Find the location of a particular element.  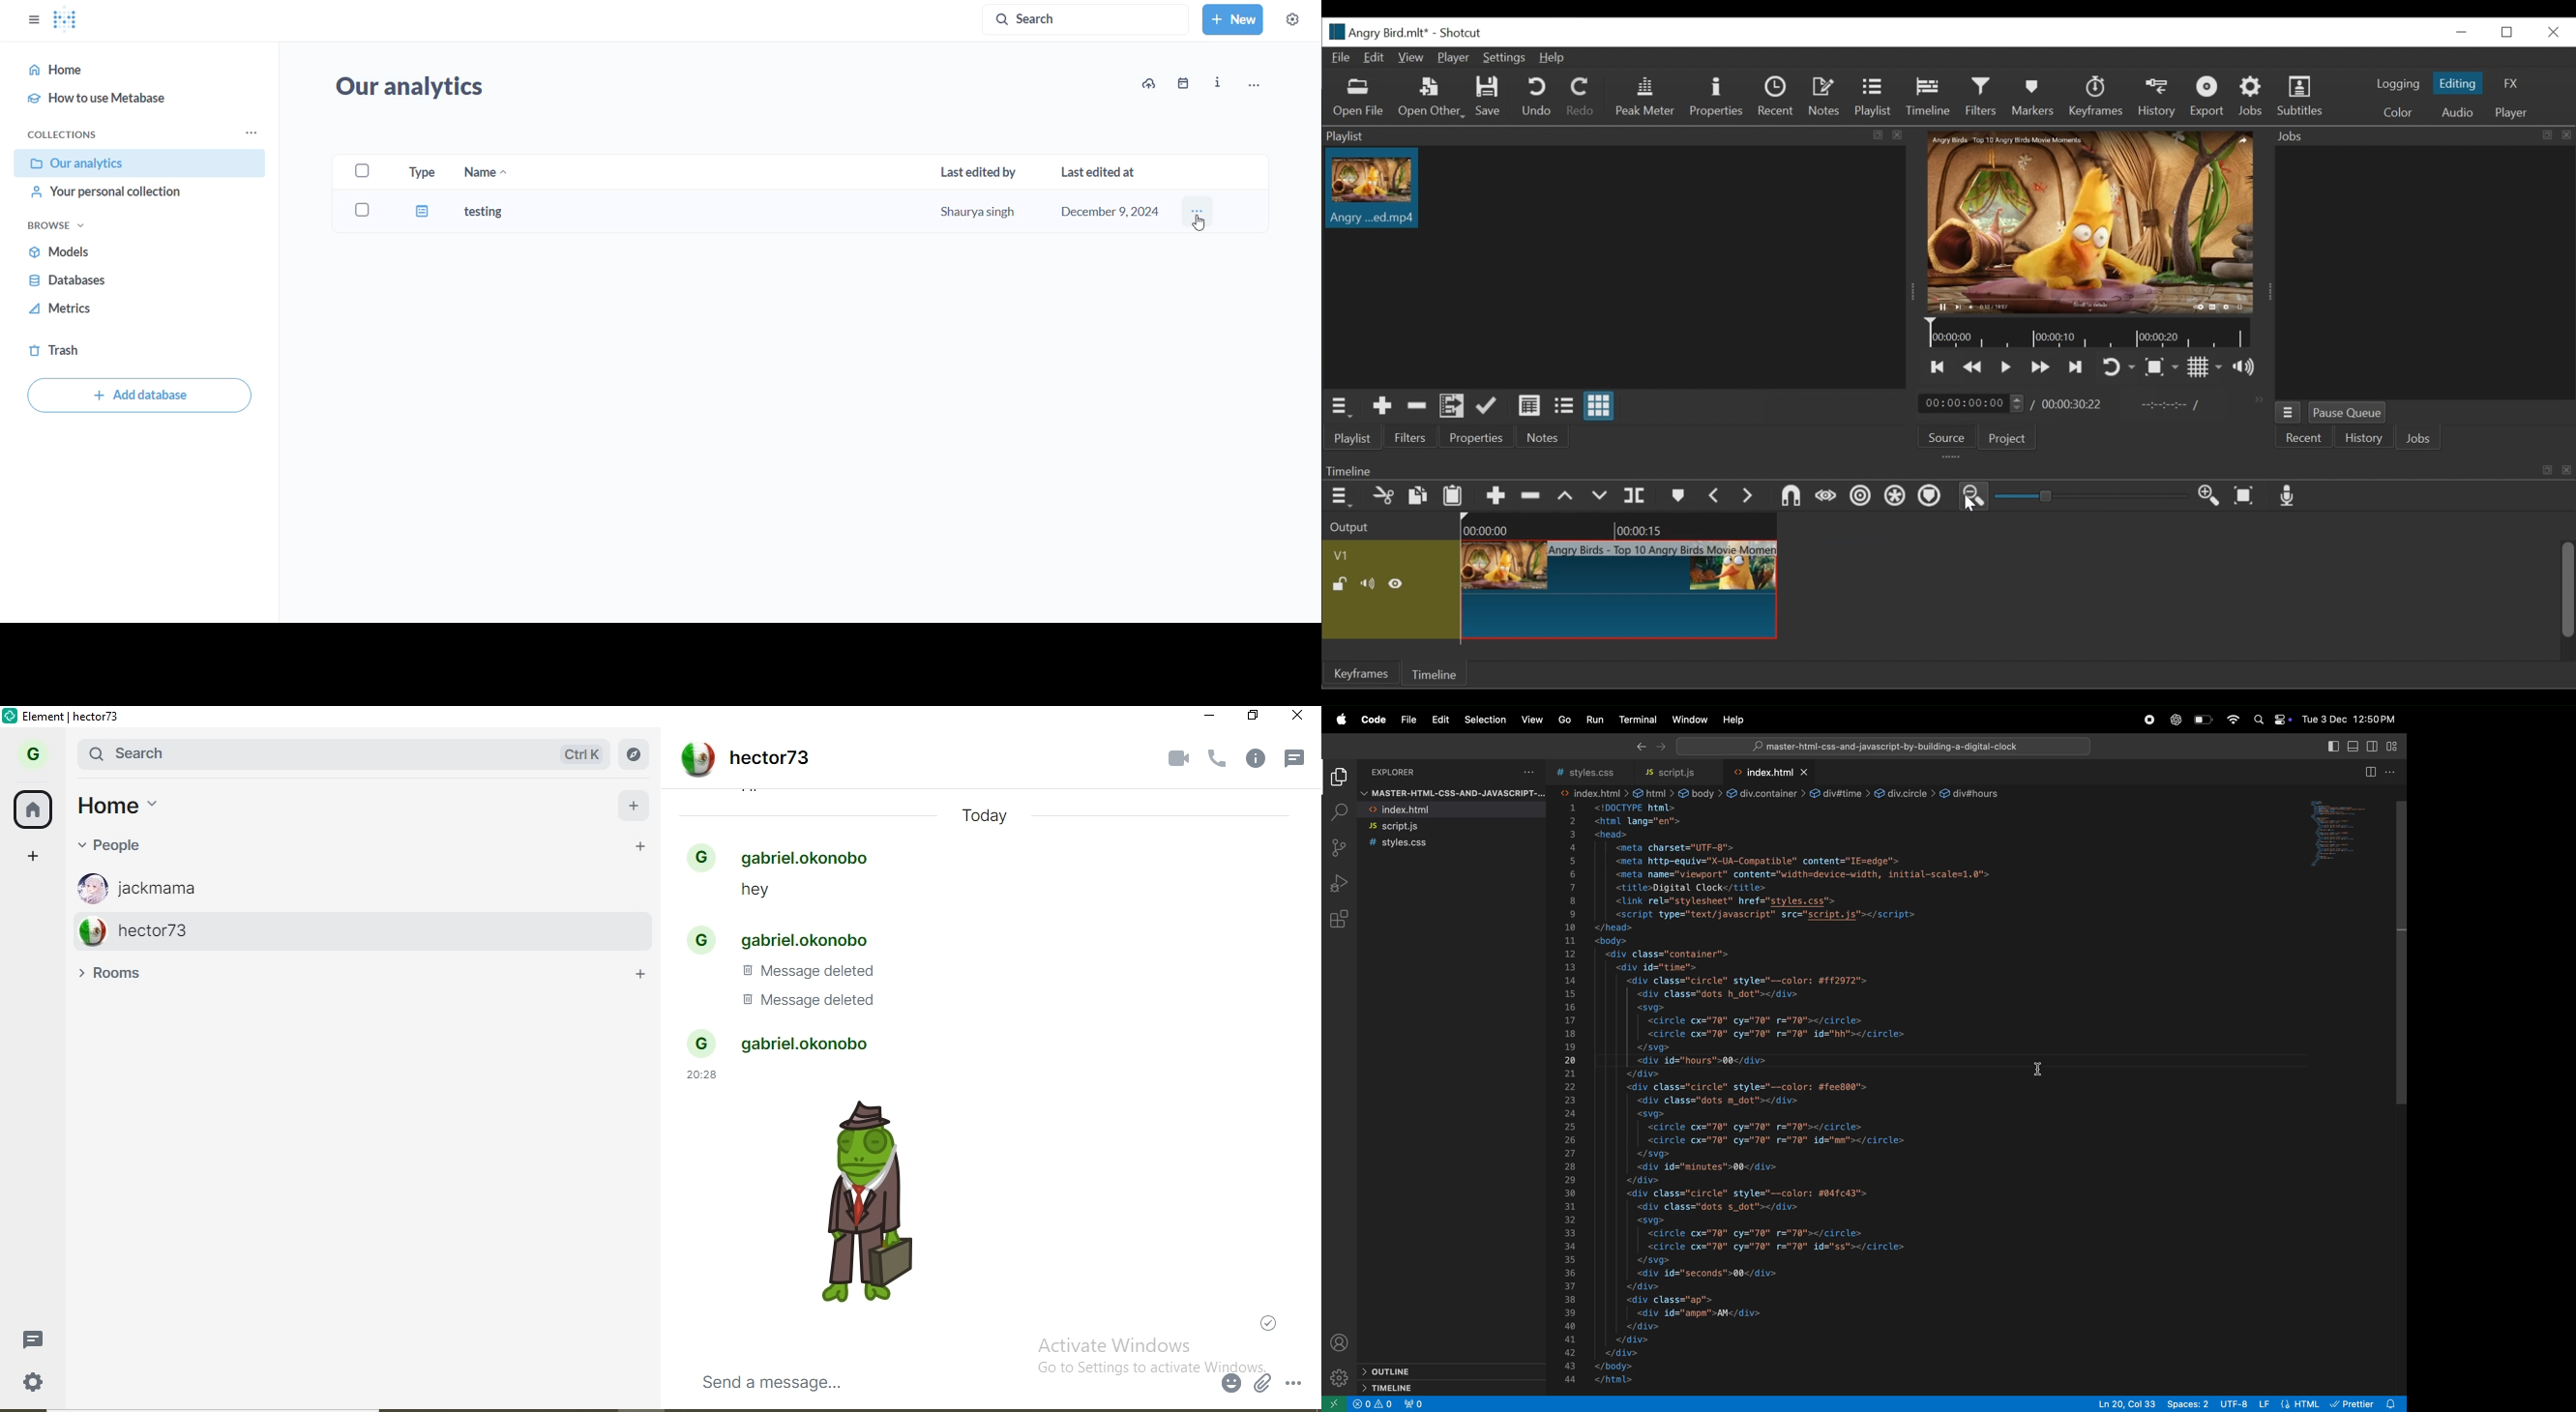

run is located at coordinates (1593, 720).